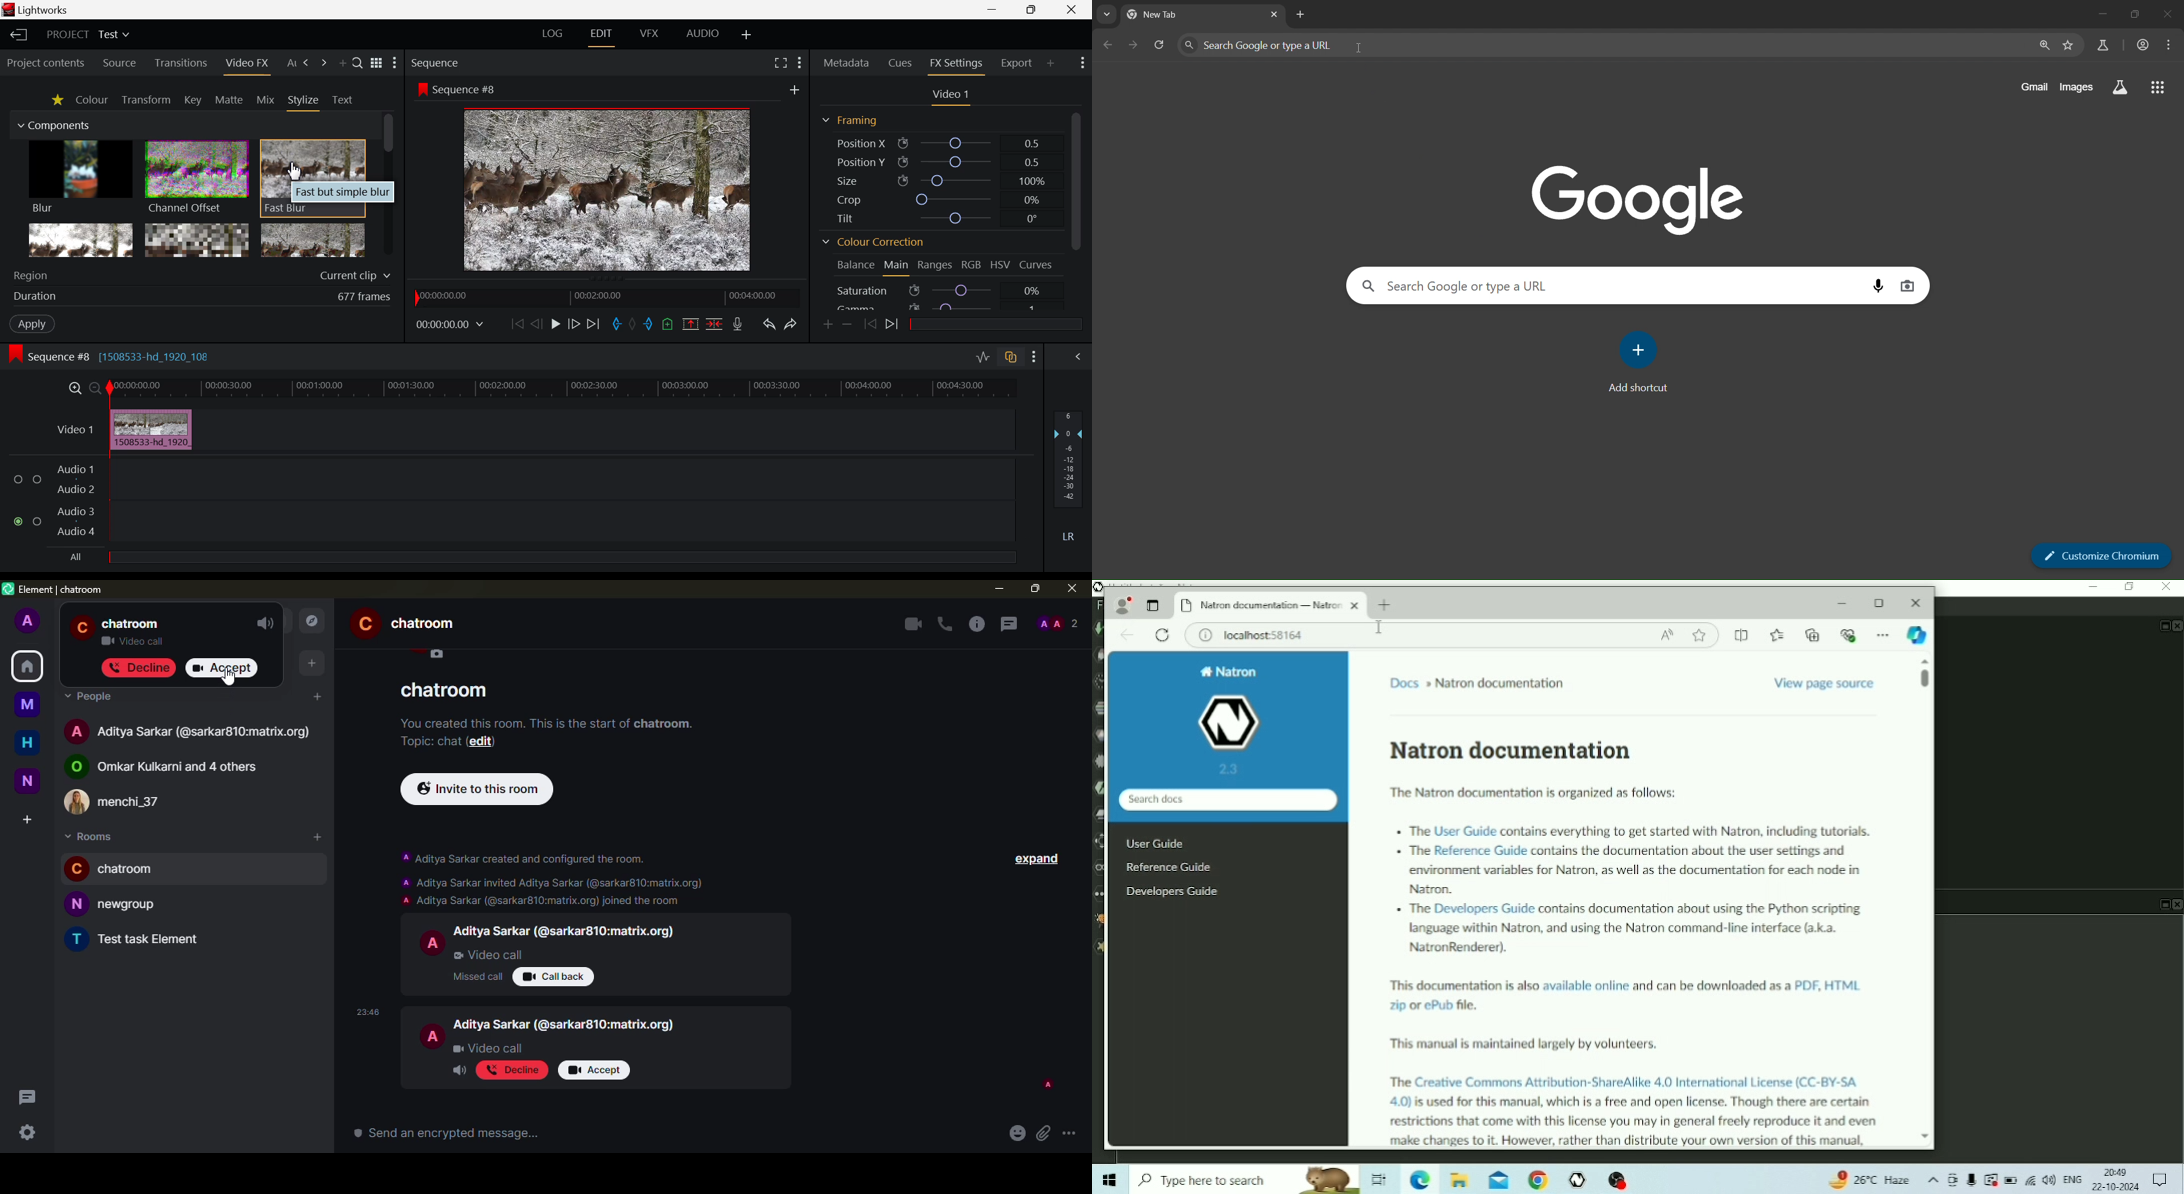 The image size is (2184, 1204). I want to click on Close, so click(1071, 9).